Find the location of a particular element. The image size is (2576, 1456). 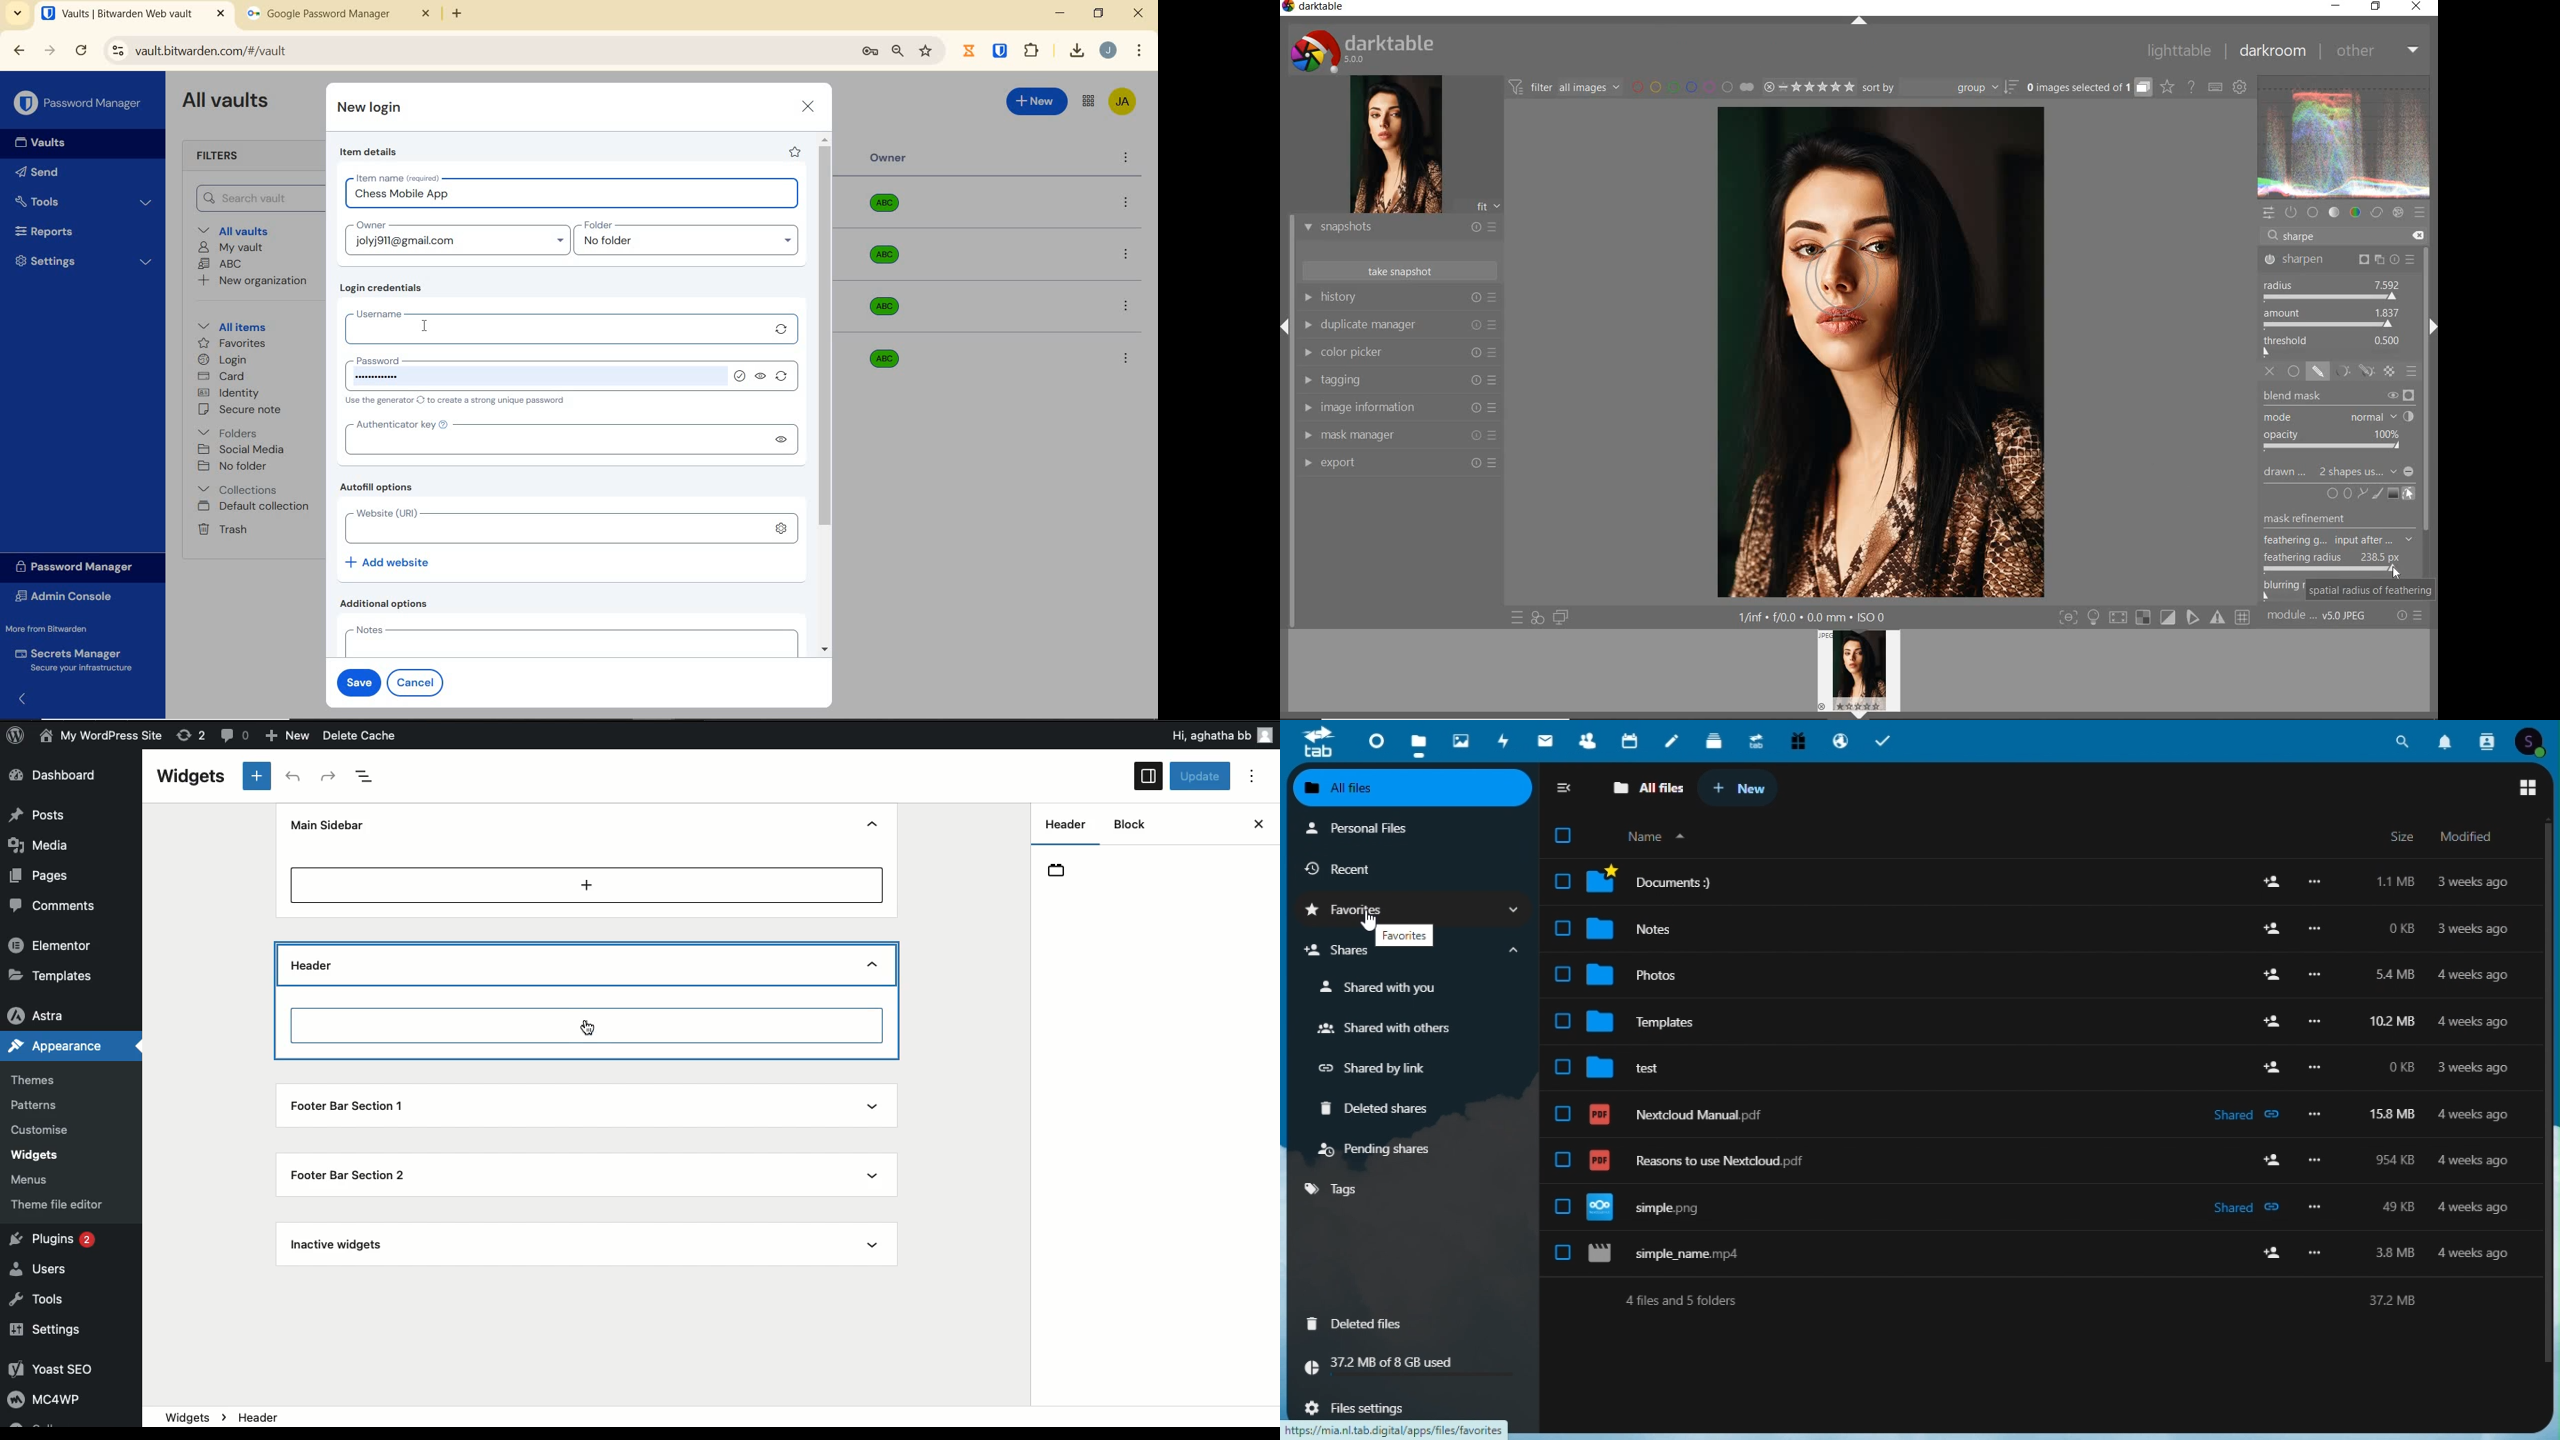

My Vault is located at coordinates (231, 247).